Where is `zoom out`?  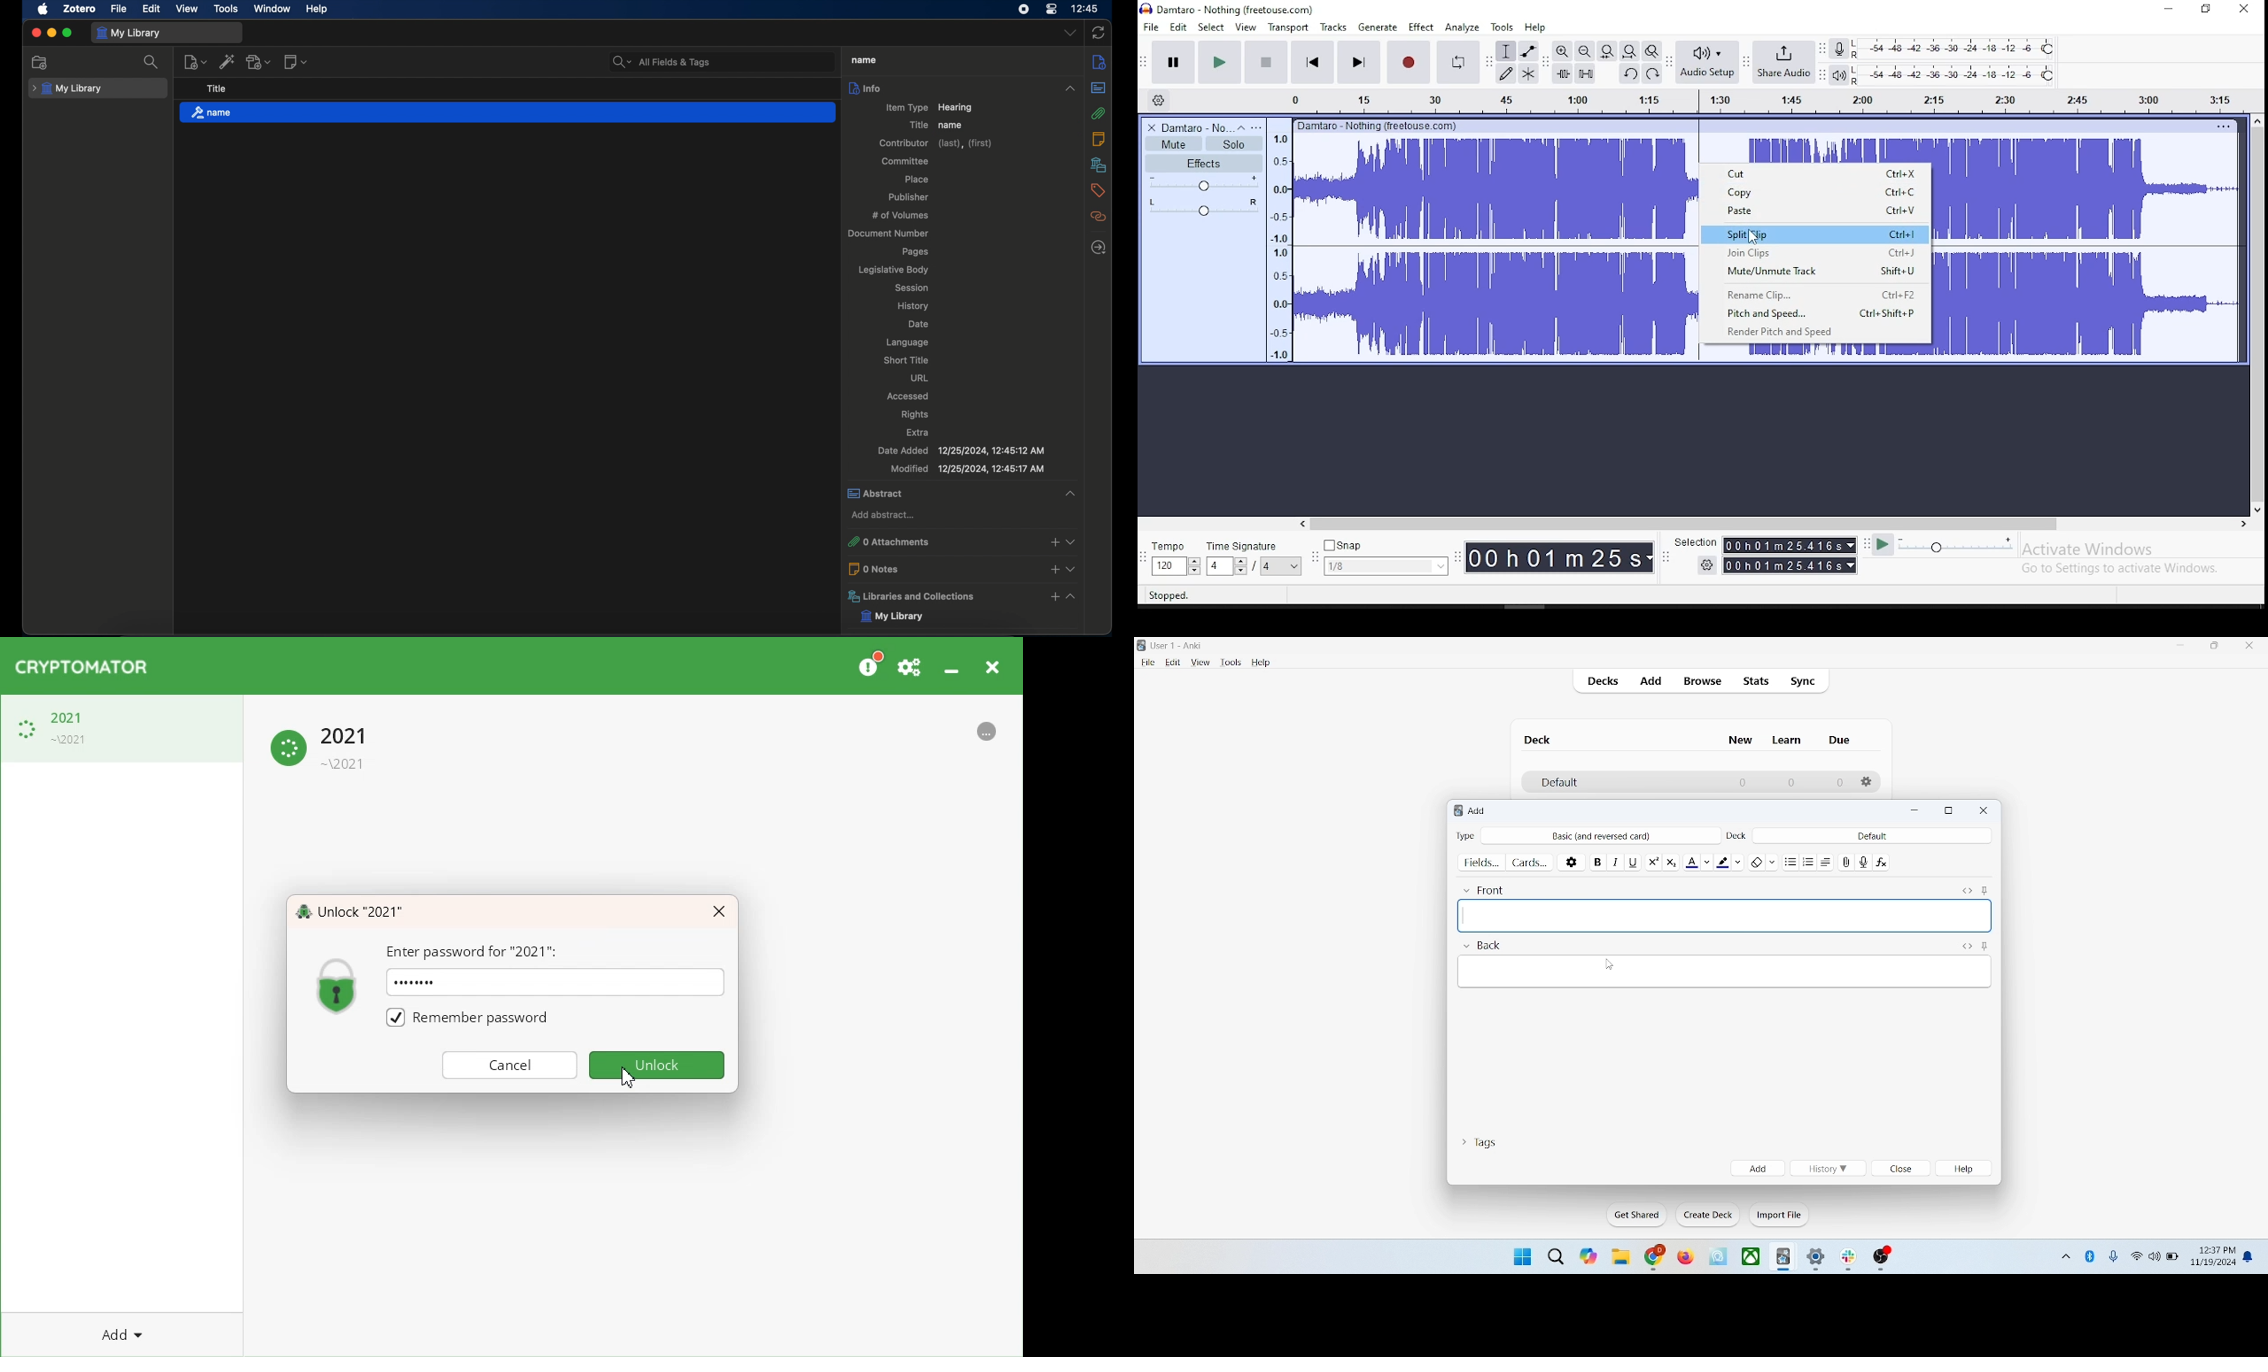 zoom out is located at coordinates (1584, 50).